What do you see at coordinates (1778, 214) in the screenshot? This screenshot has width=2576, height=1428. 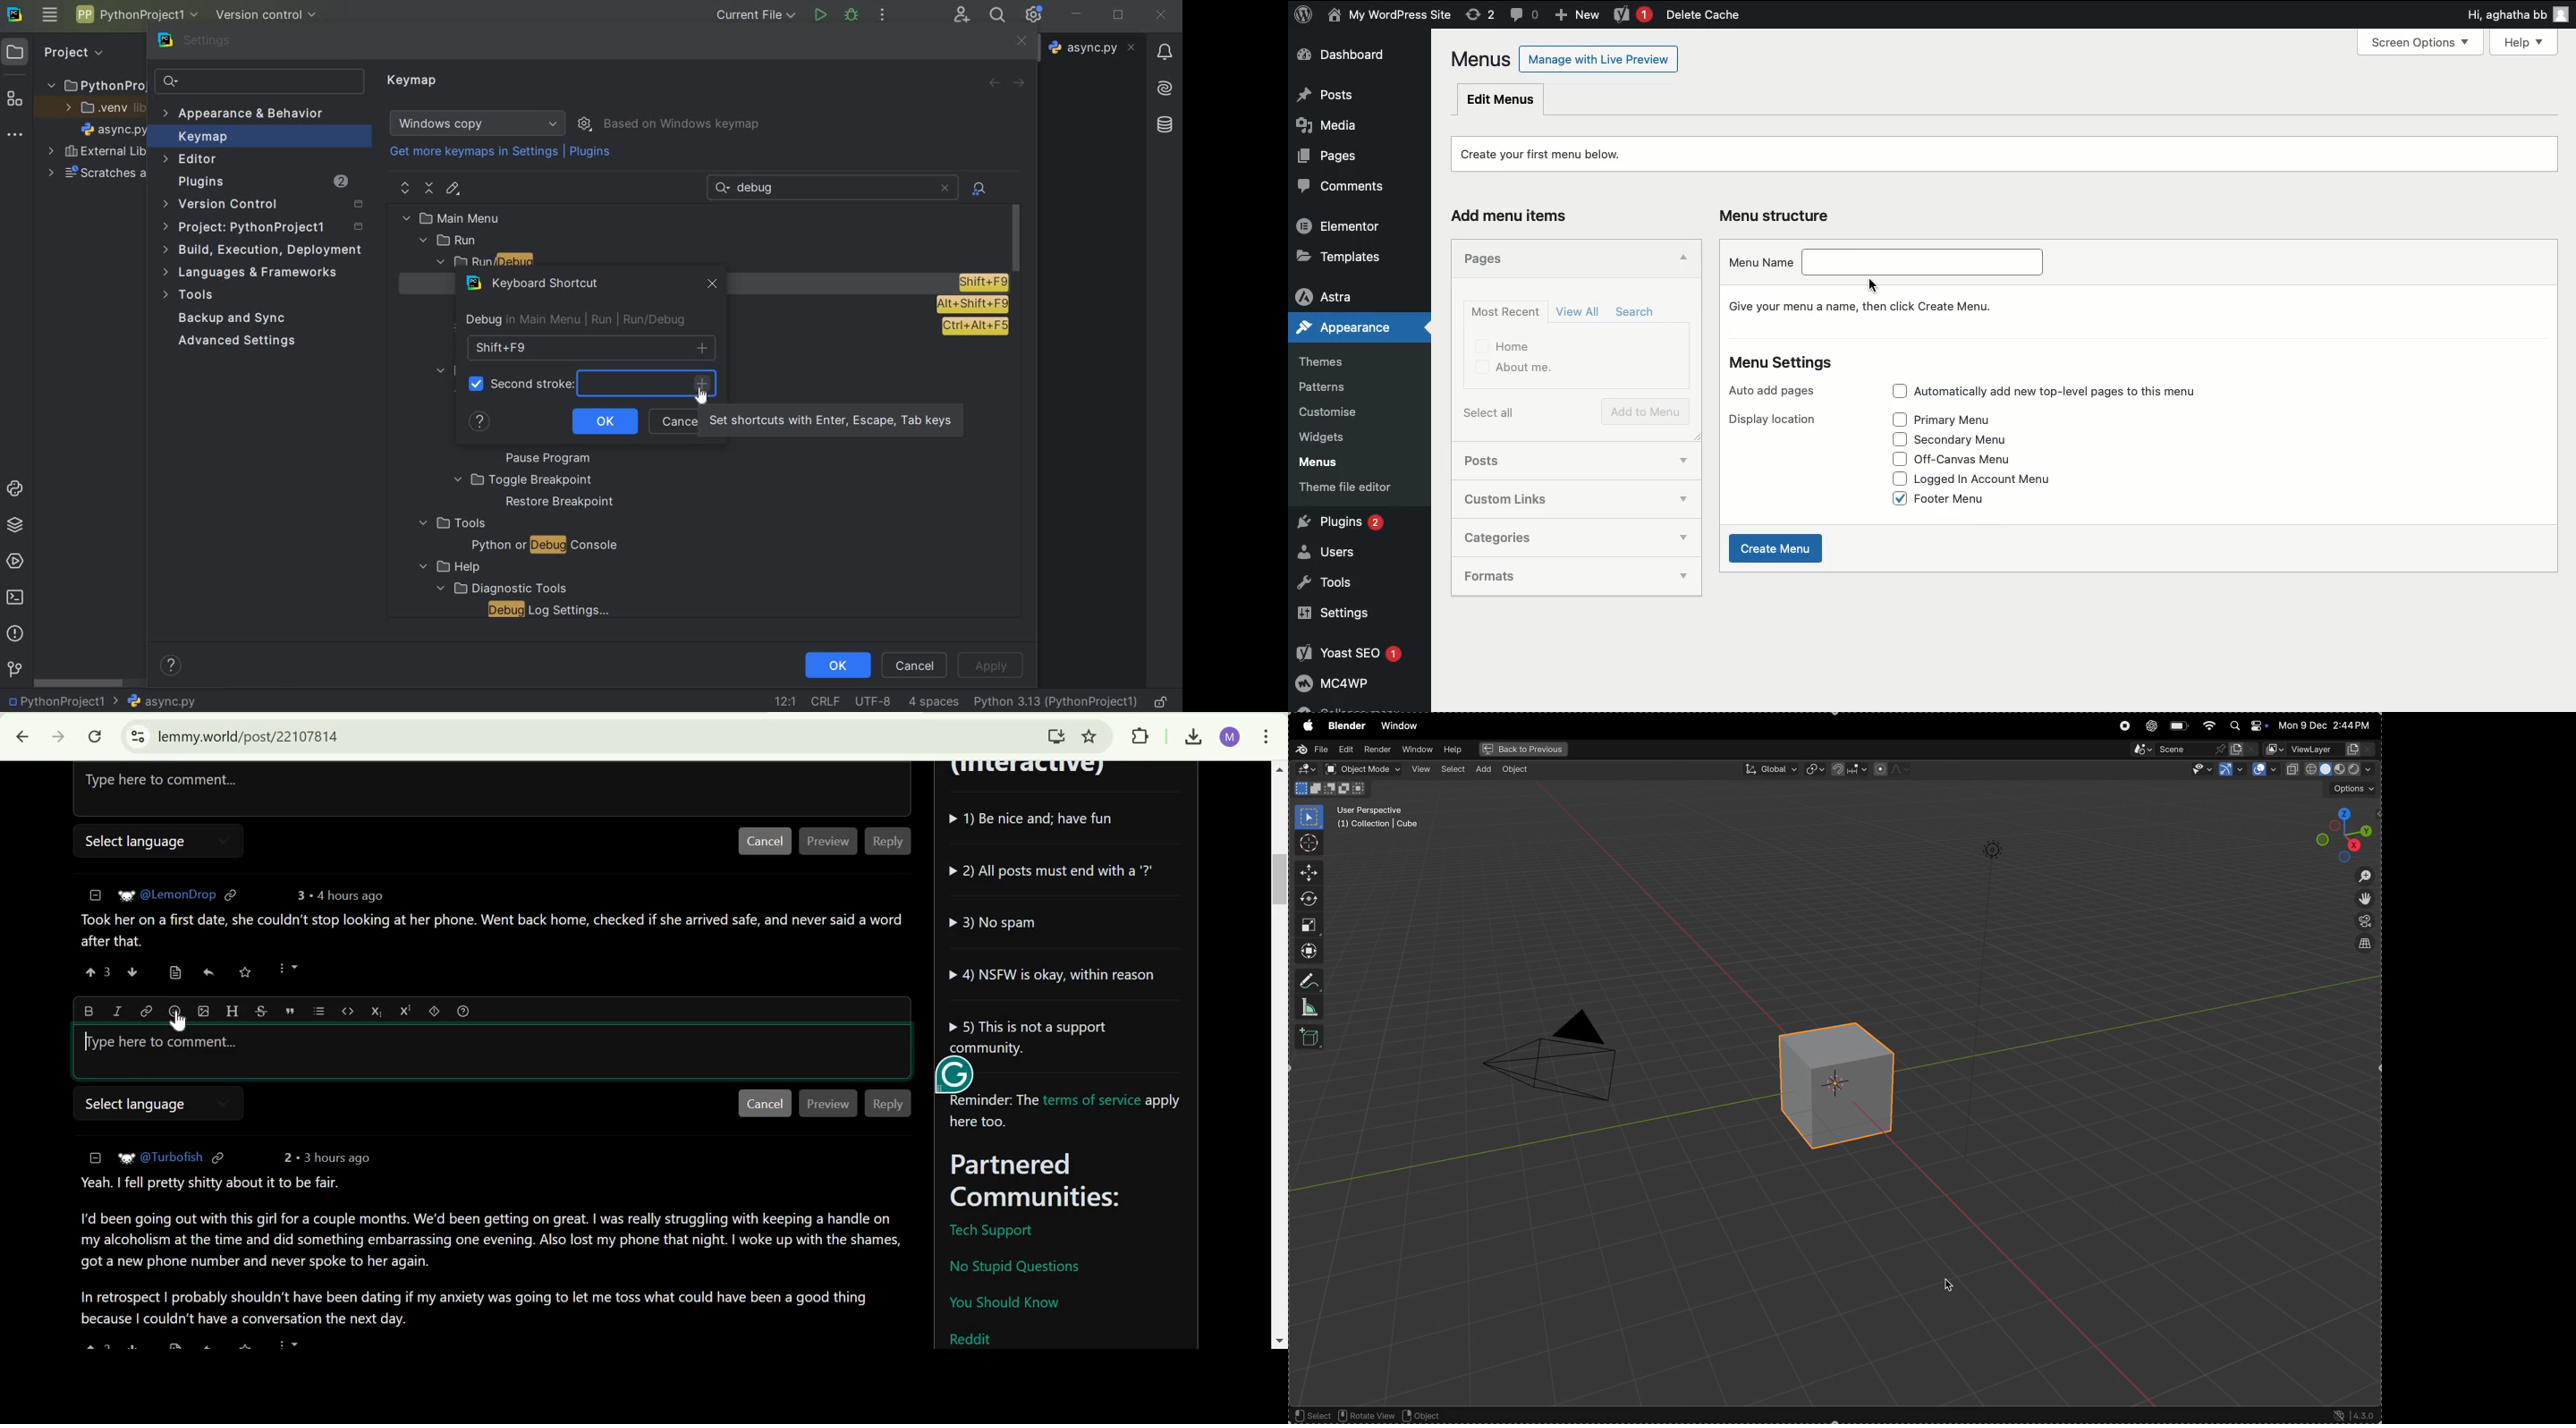 I see `Menu structure` at bounding box center [1778, 214].